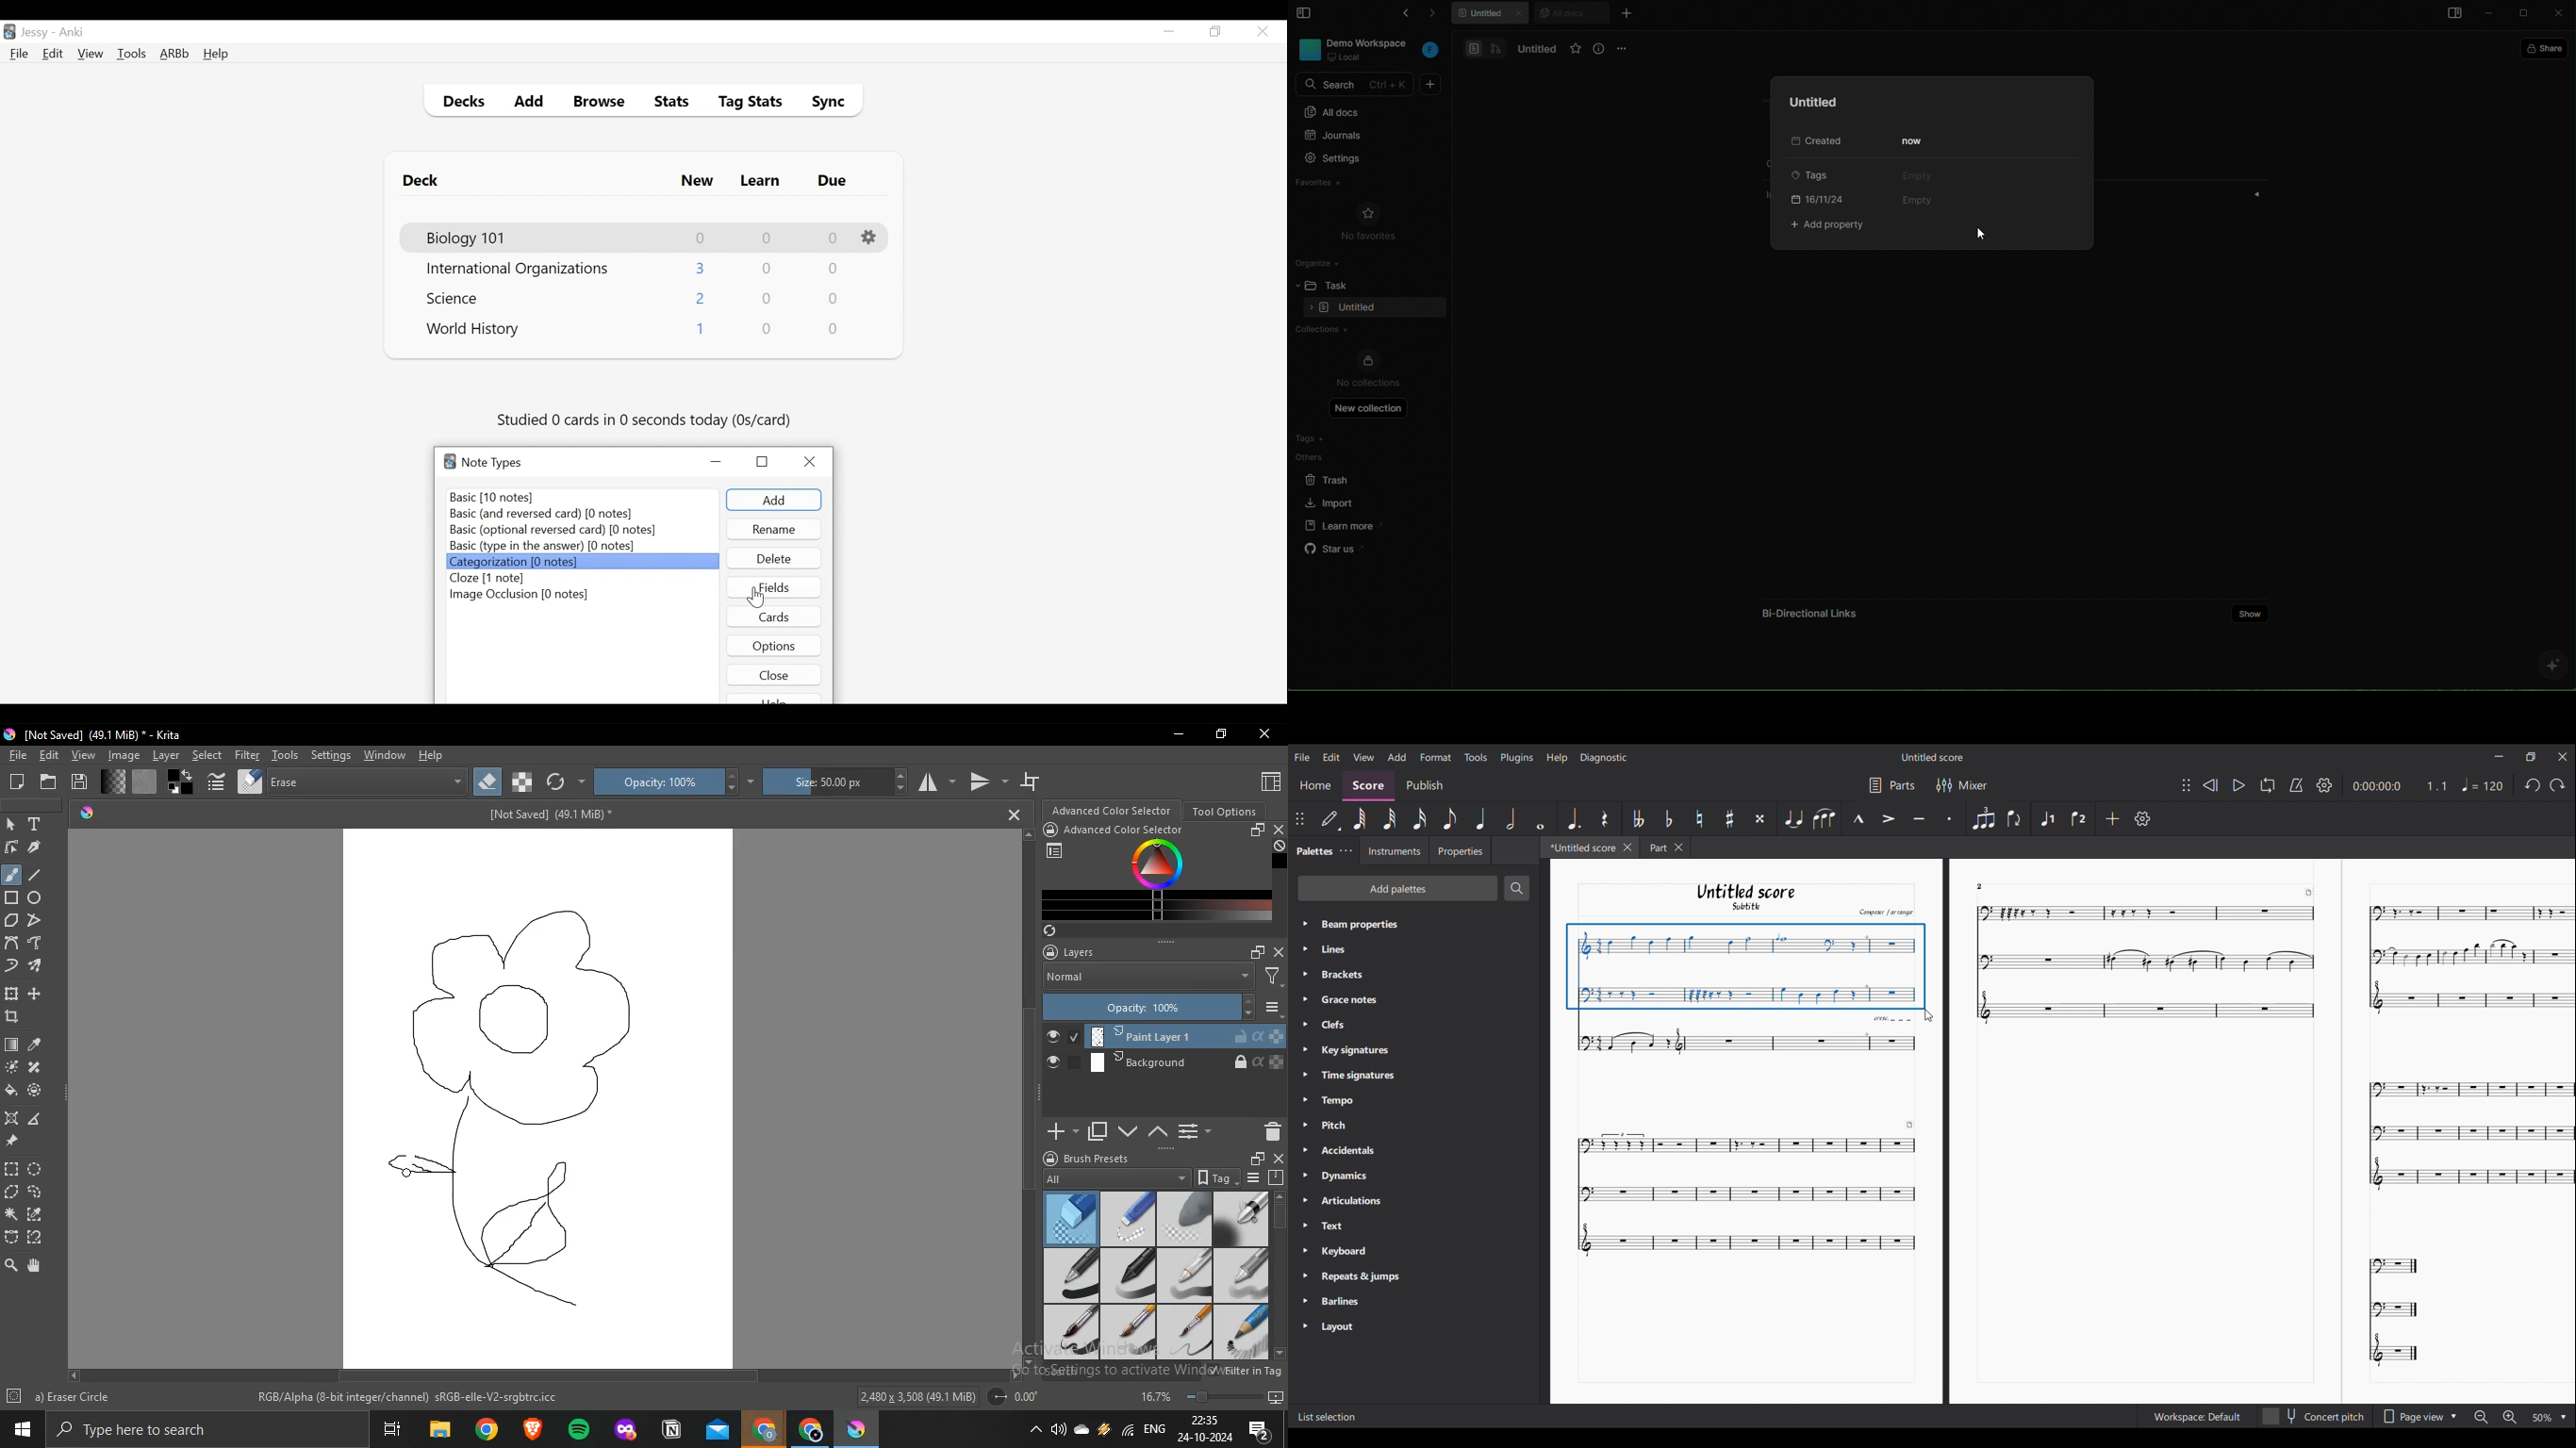 Image resolution: width=2576 pixels, height=1456 pixels. I want to click on New, so click(697, 182).